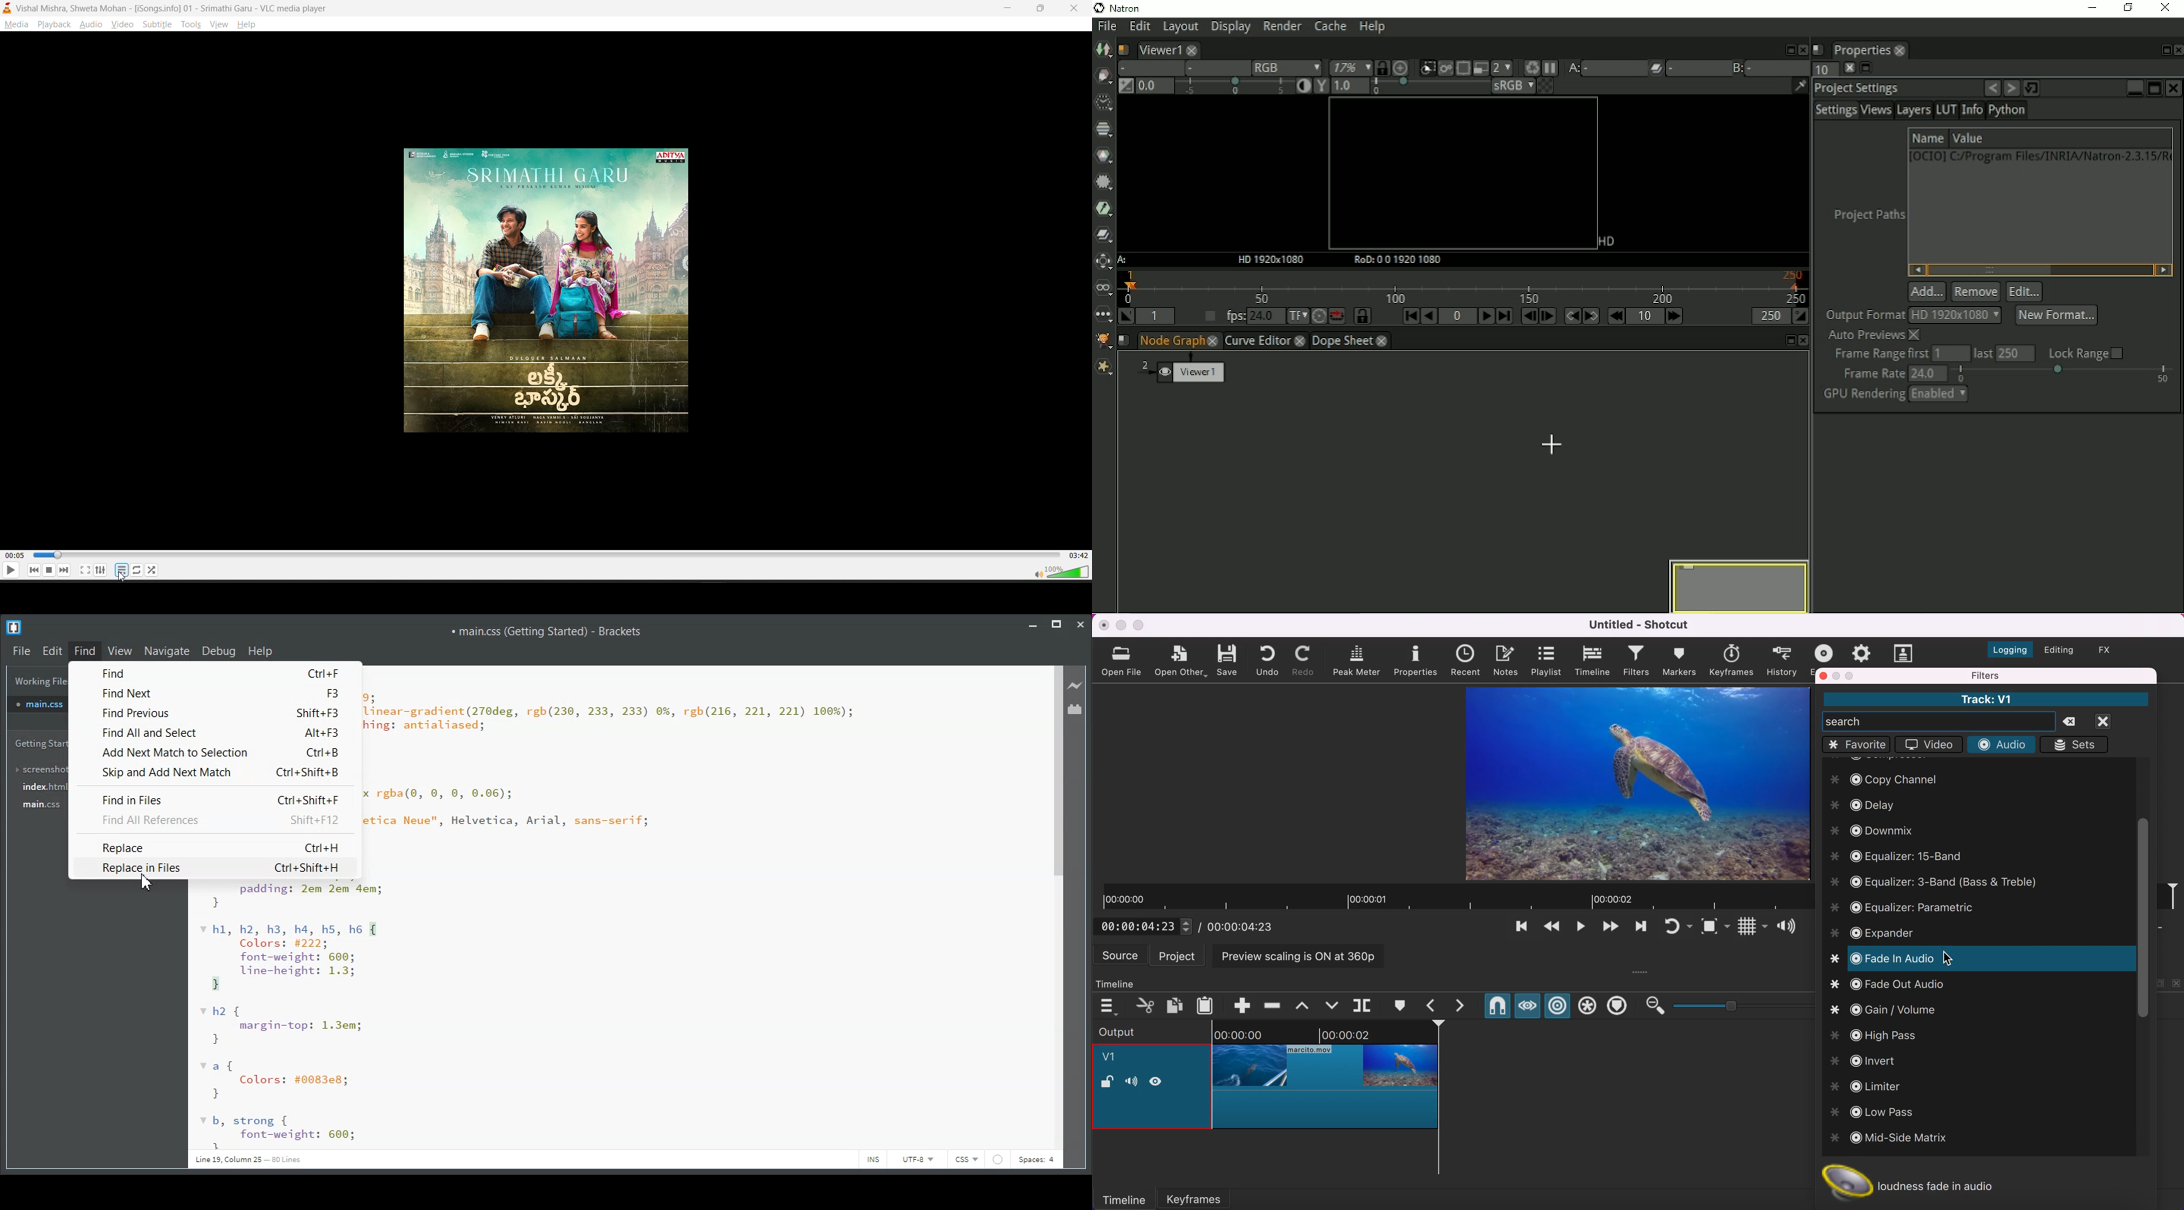 The width and height of the screenshot is (2184, 1232). I want to click on Operations pllied between Viewer input A and B, so click(1666, 68).